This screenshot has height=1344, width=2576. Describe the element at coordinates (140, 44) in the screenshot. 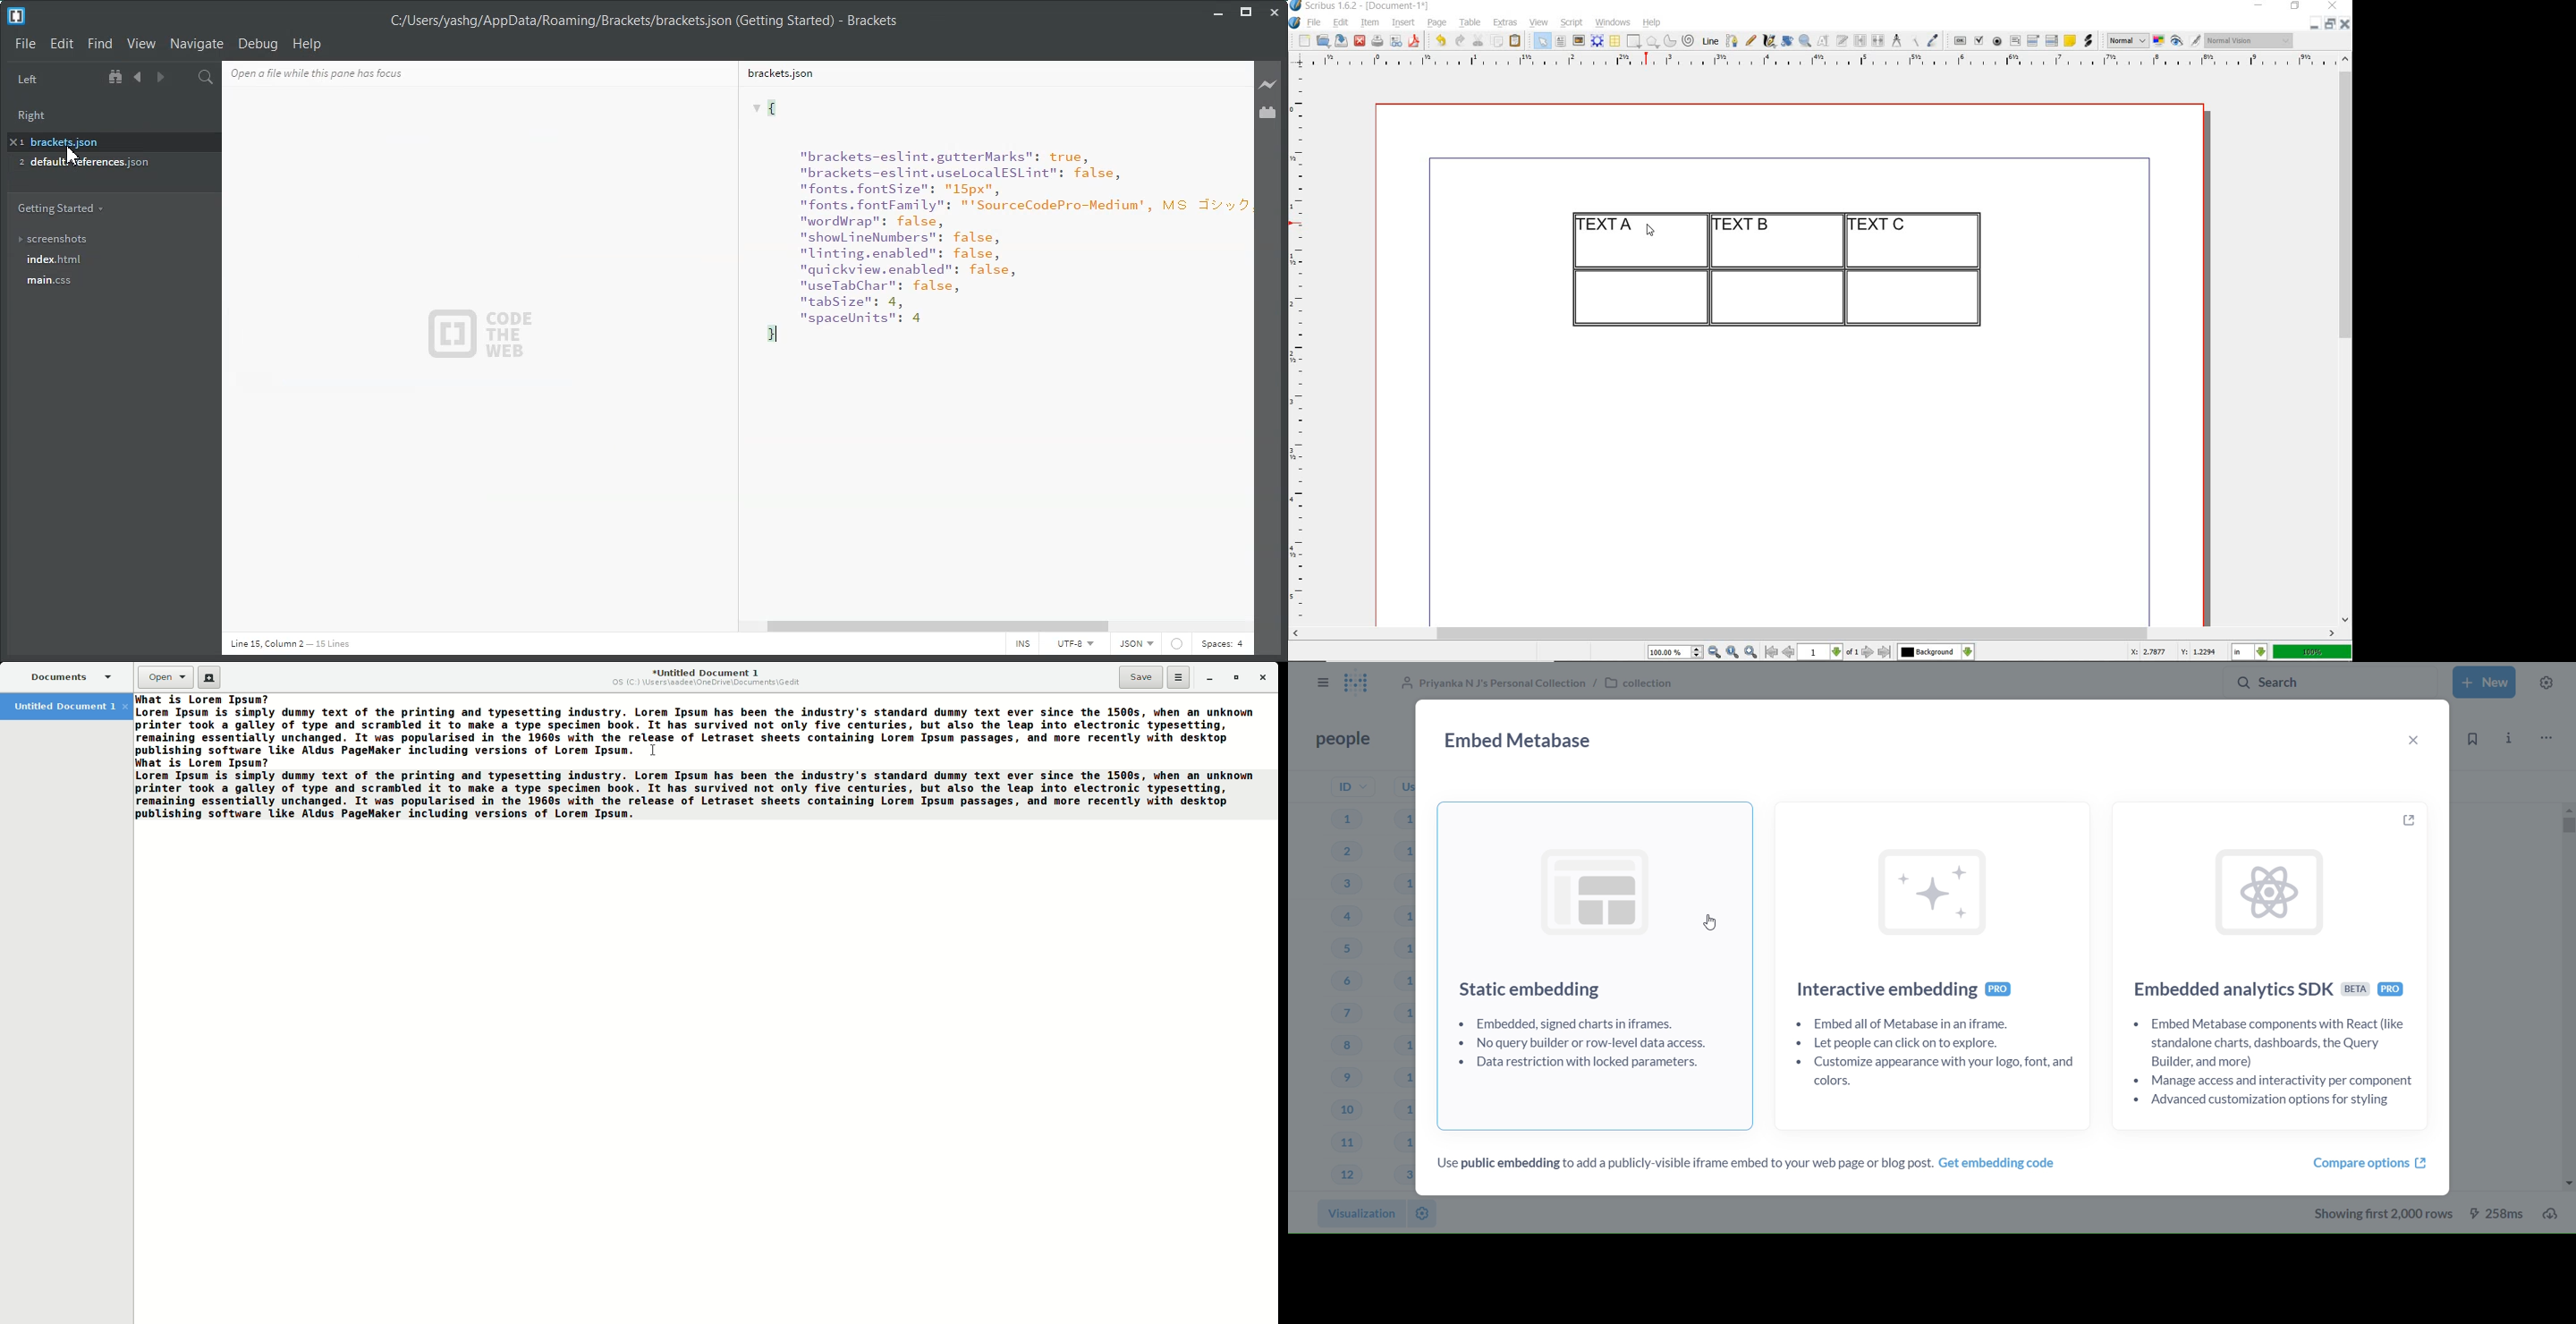

I see `View` at that location.